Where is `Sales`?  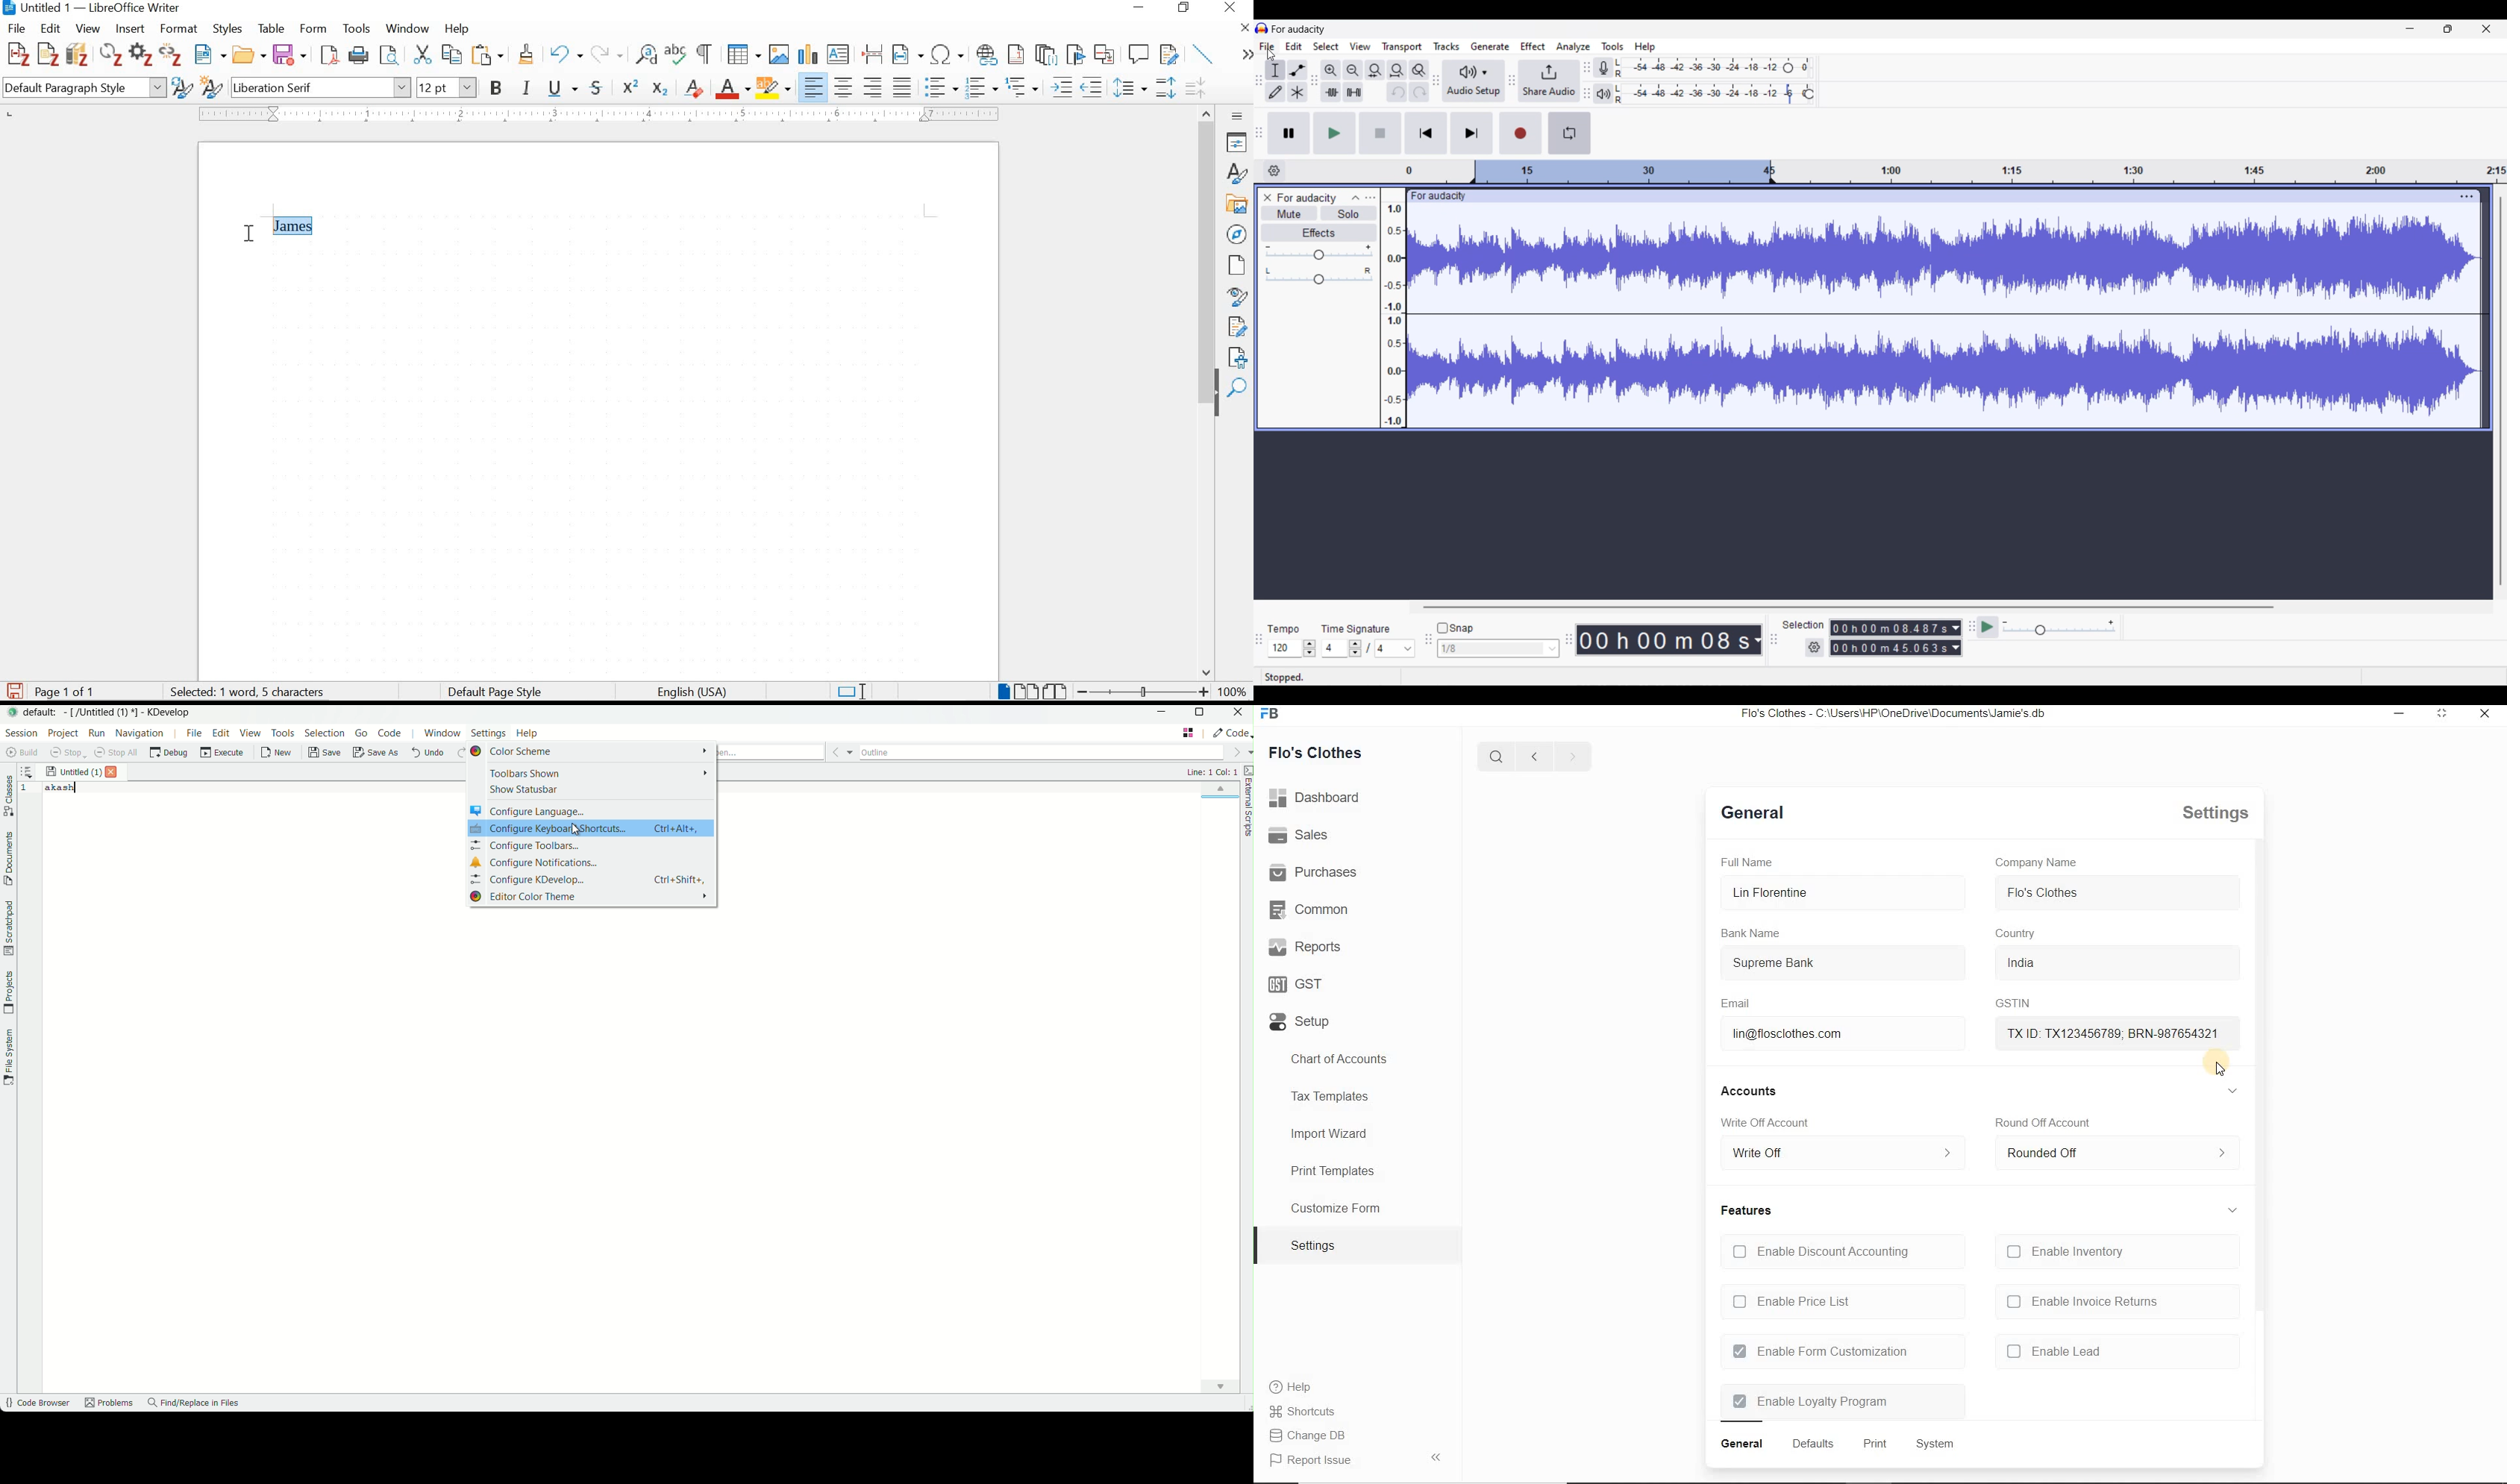
Sales is located at coordinates (1301, 836).